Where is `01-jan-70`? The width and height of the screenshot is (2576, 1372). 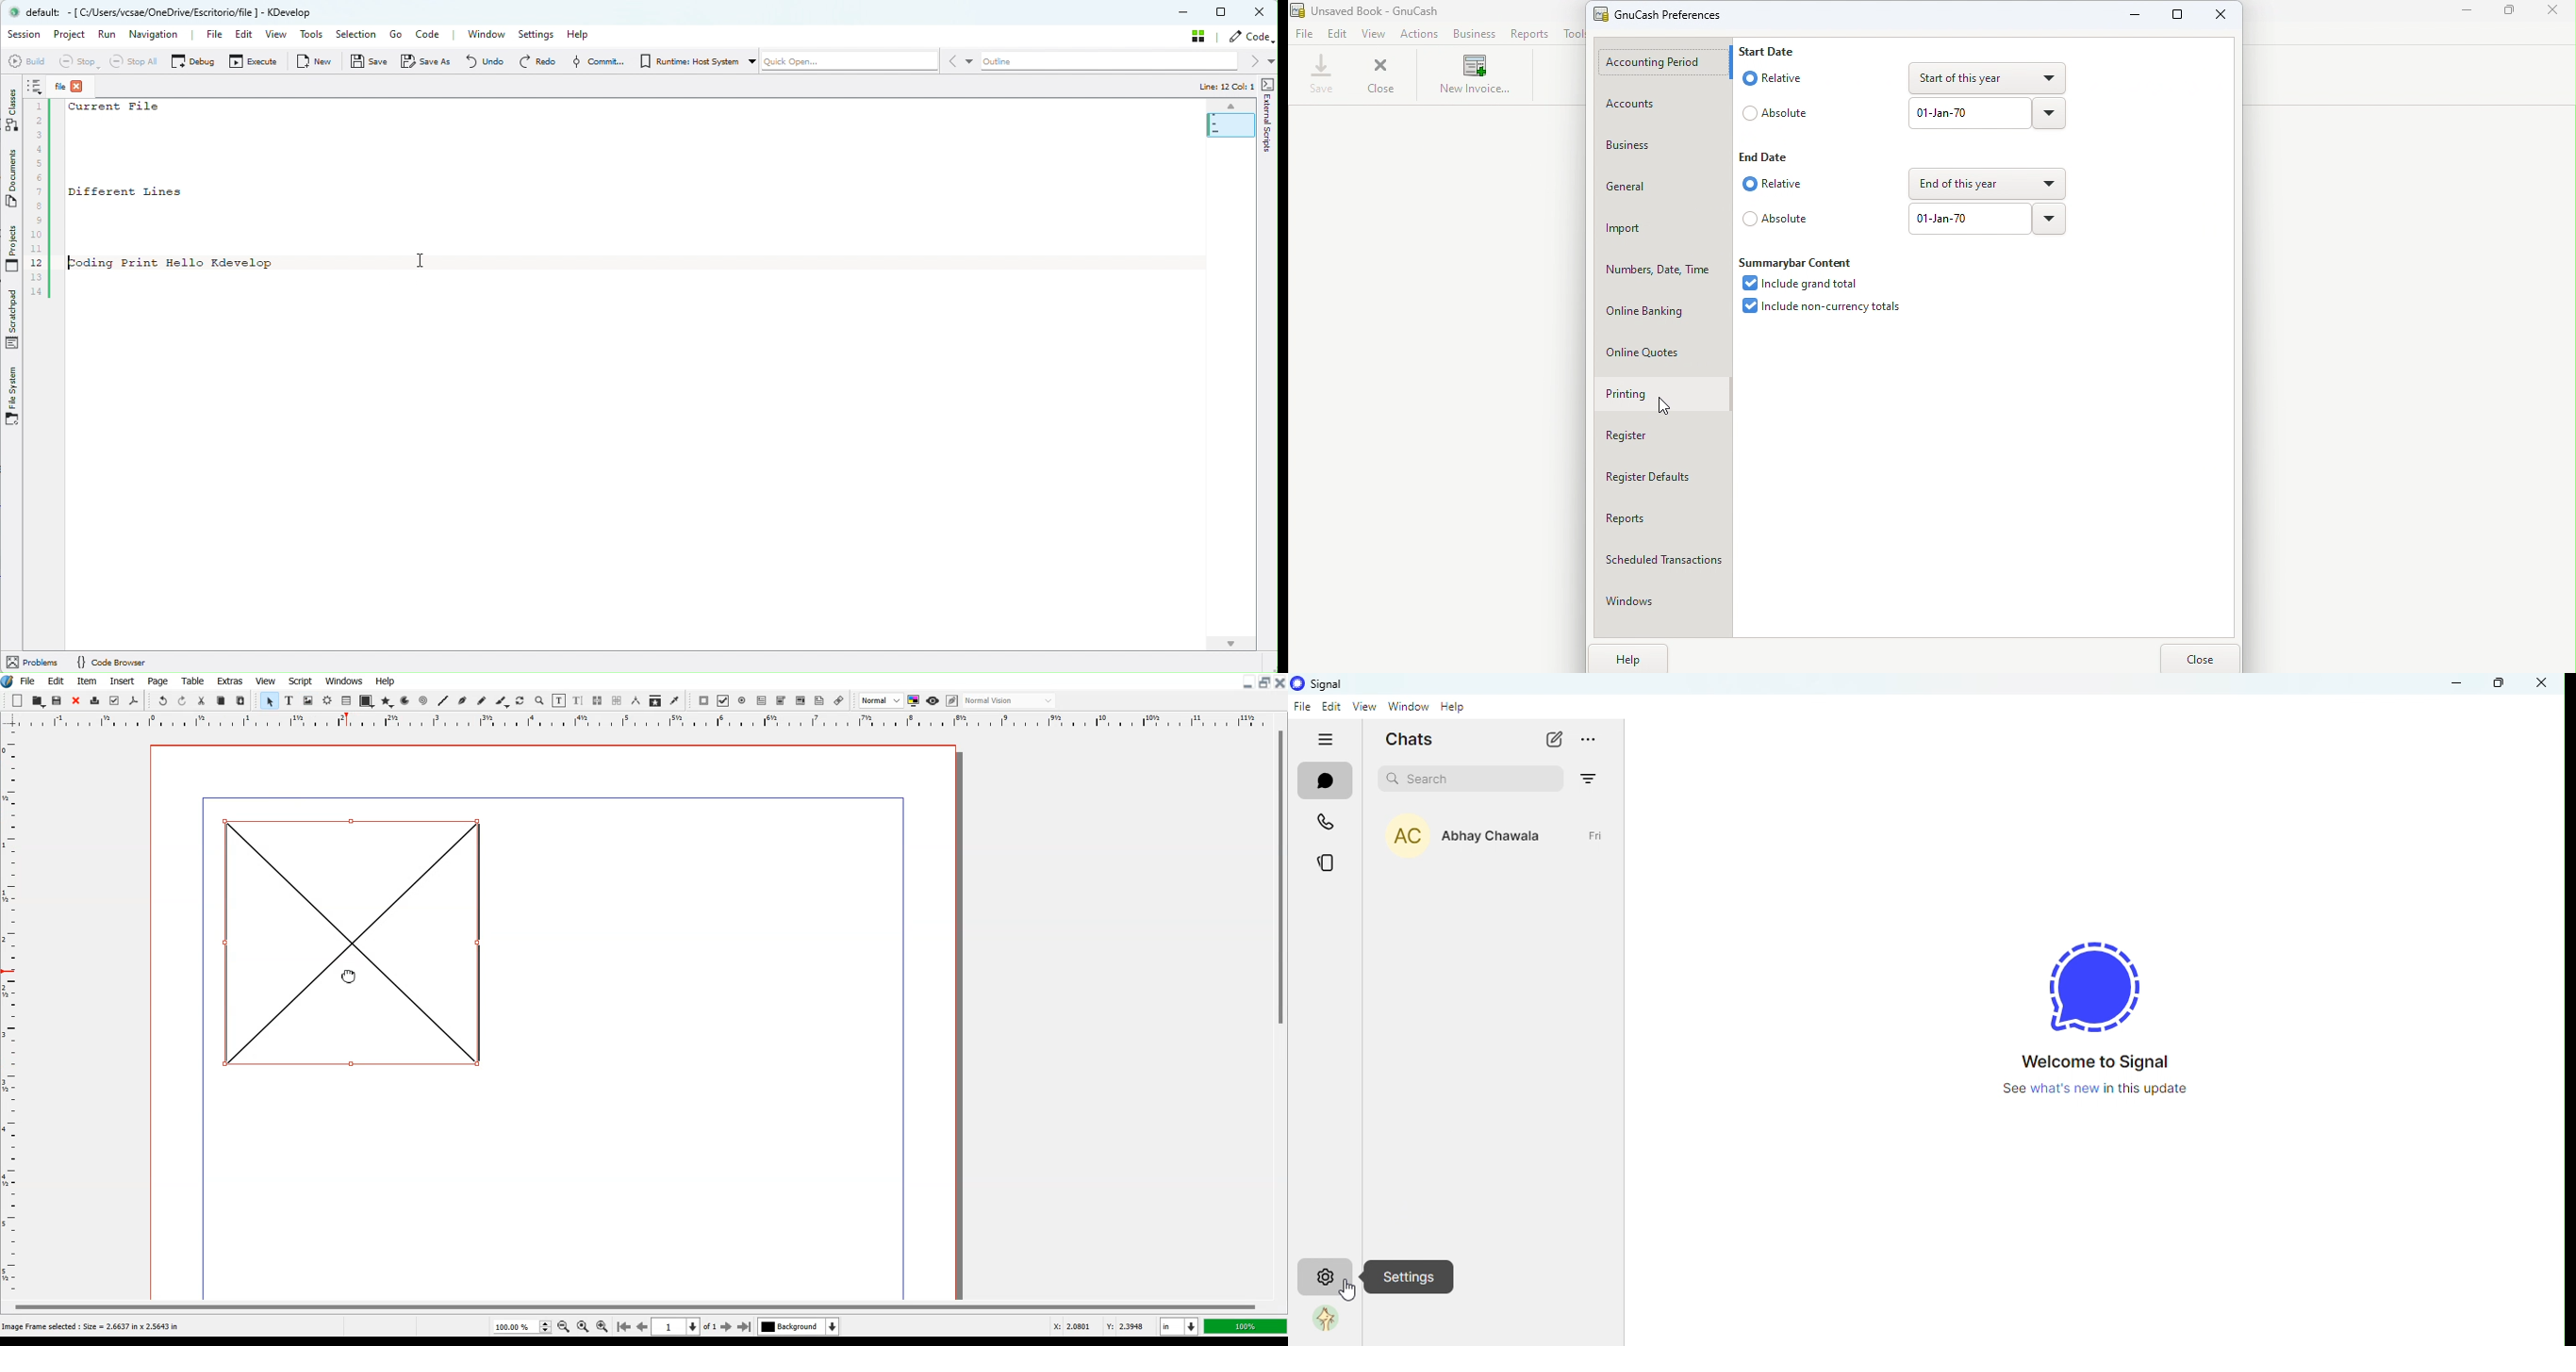
01-jan-70 is located at coordinates (1968, 114).